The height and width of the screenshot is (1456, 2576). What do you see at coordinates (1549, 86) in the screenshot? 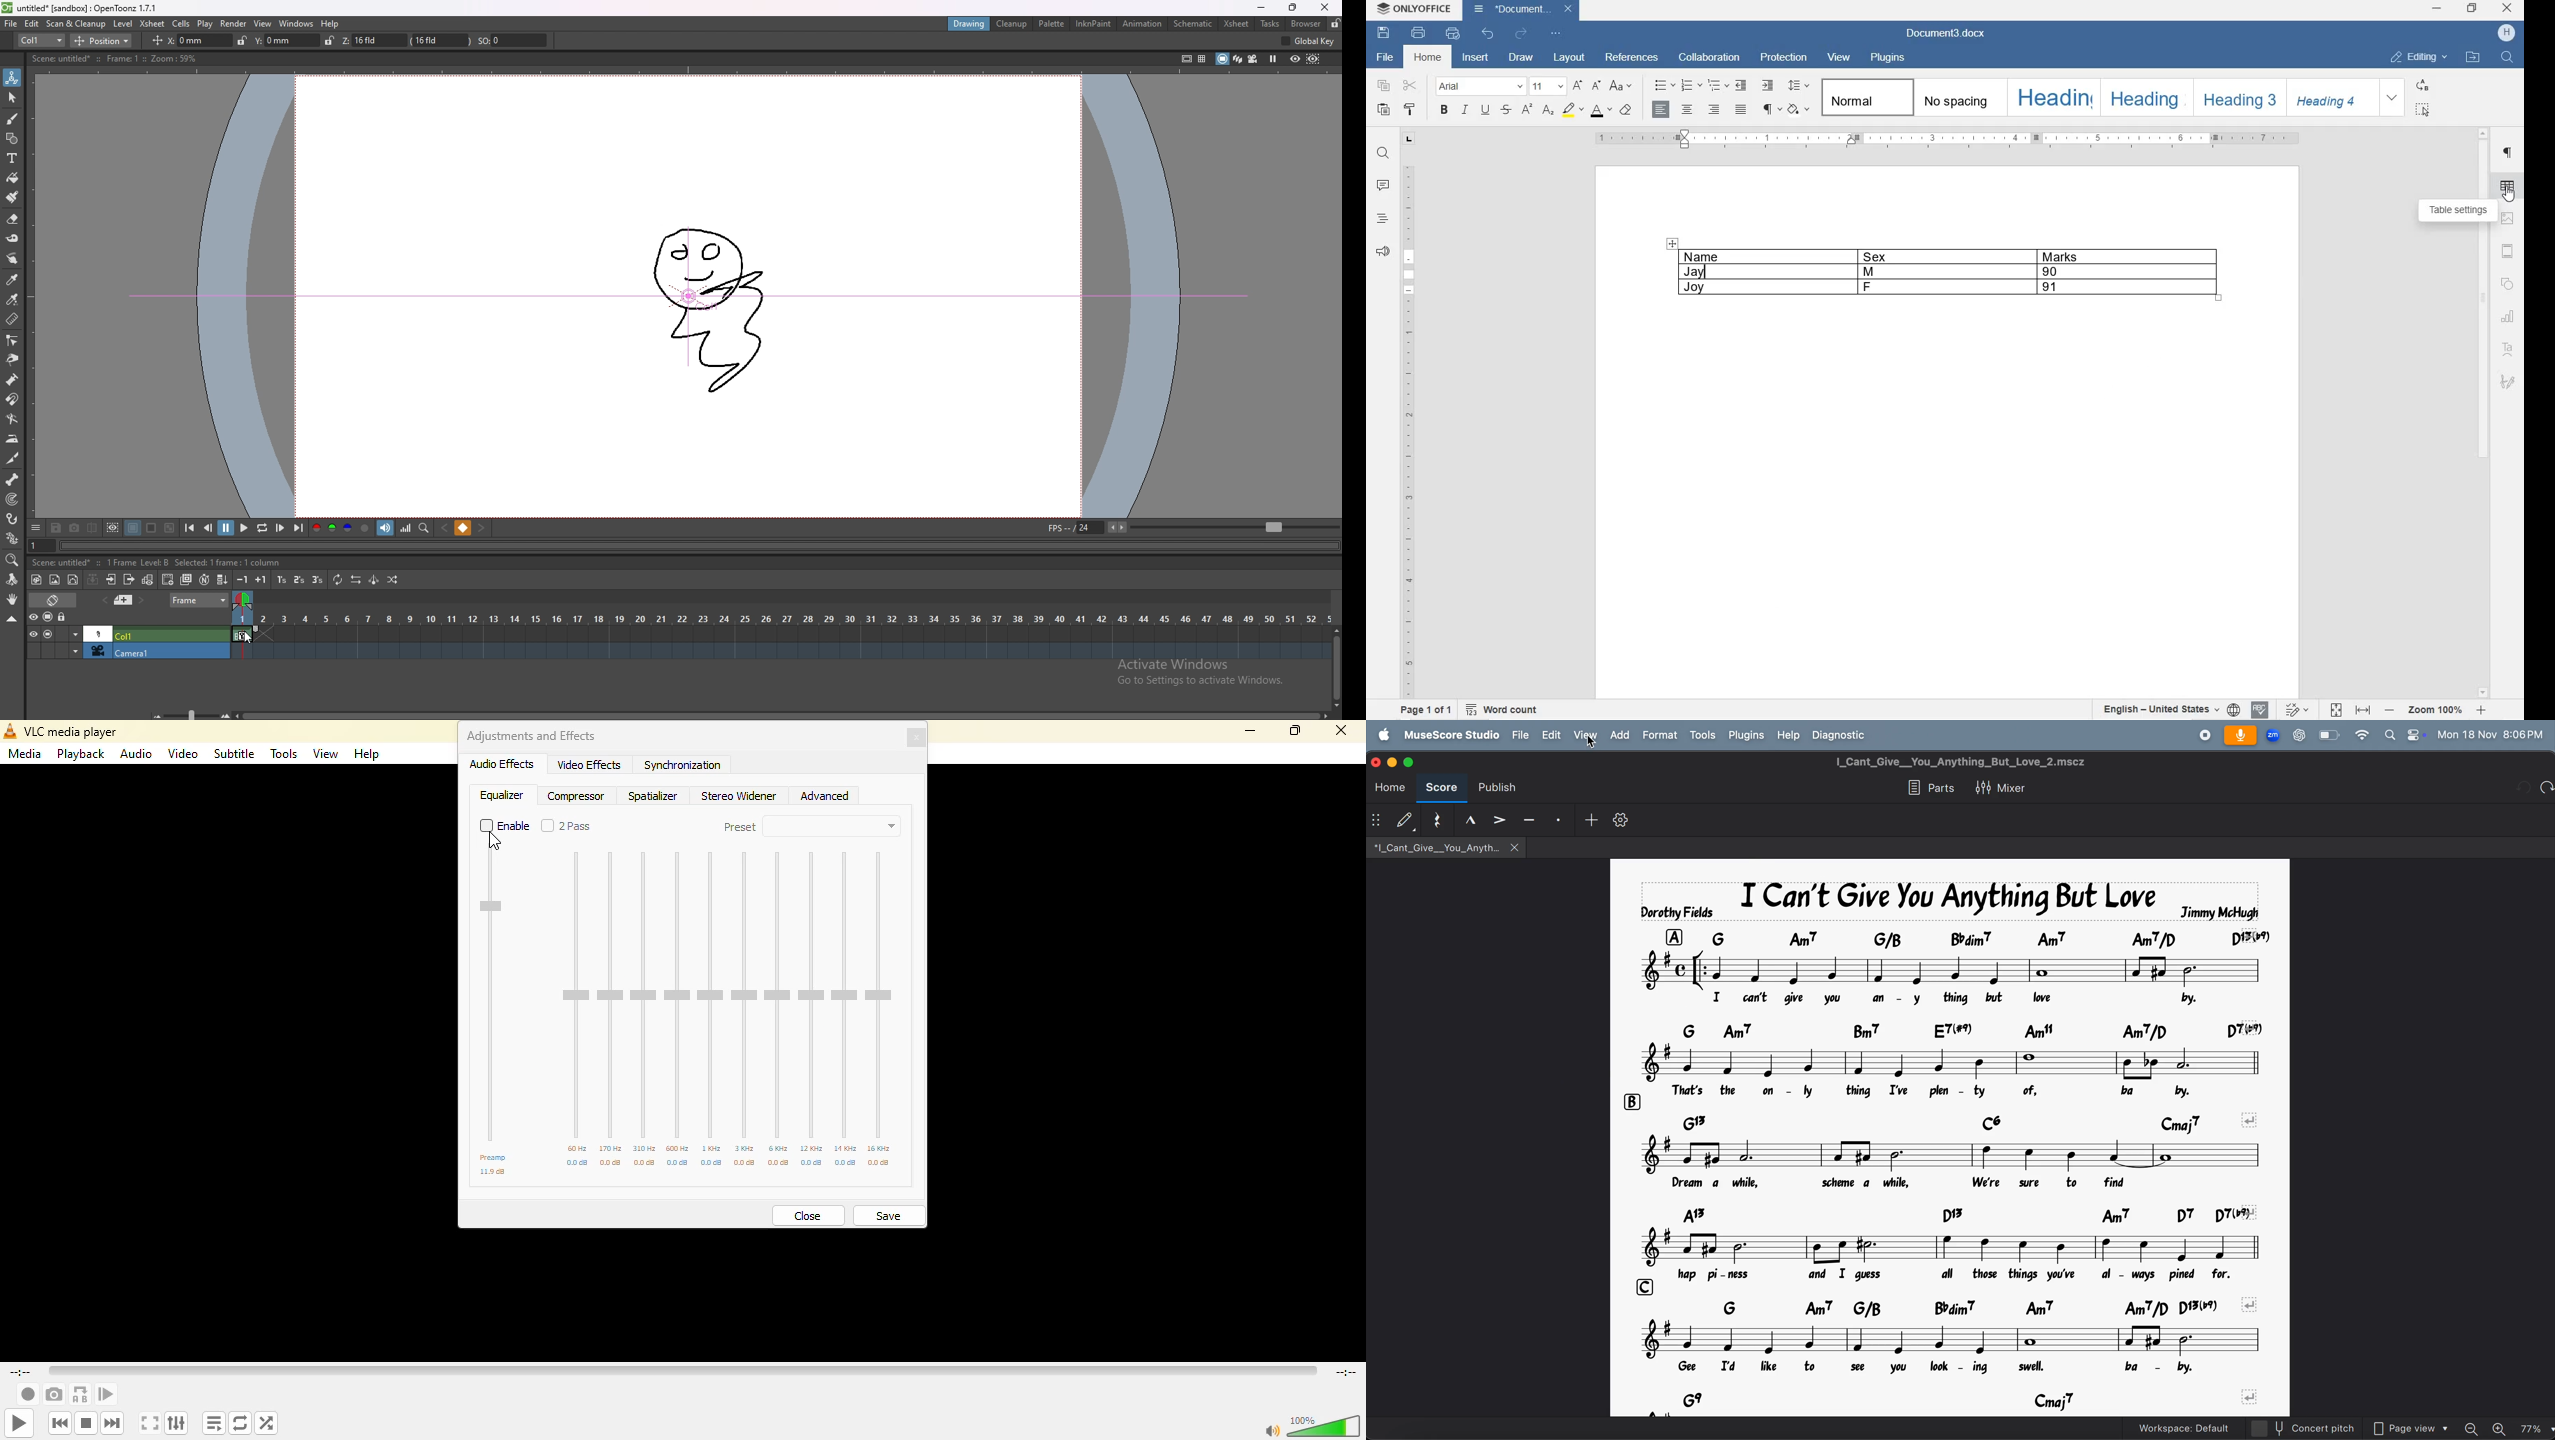
I see `FONT SIZE` at bounding box center [1549, 86].